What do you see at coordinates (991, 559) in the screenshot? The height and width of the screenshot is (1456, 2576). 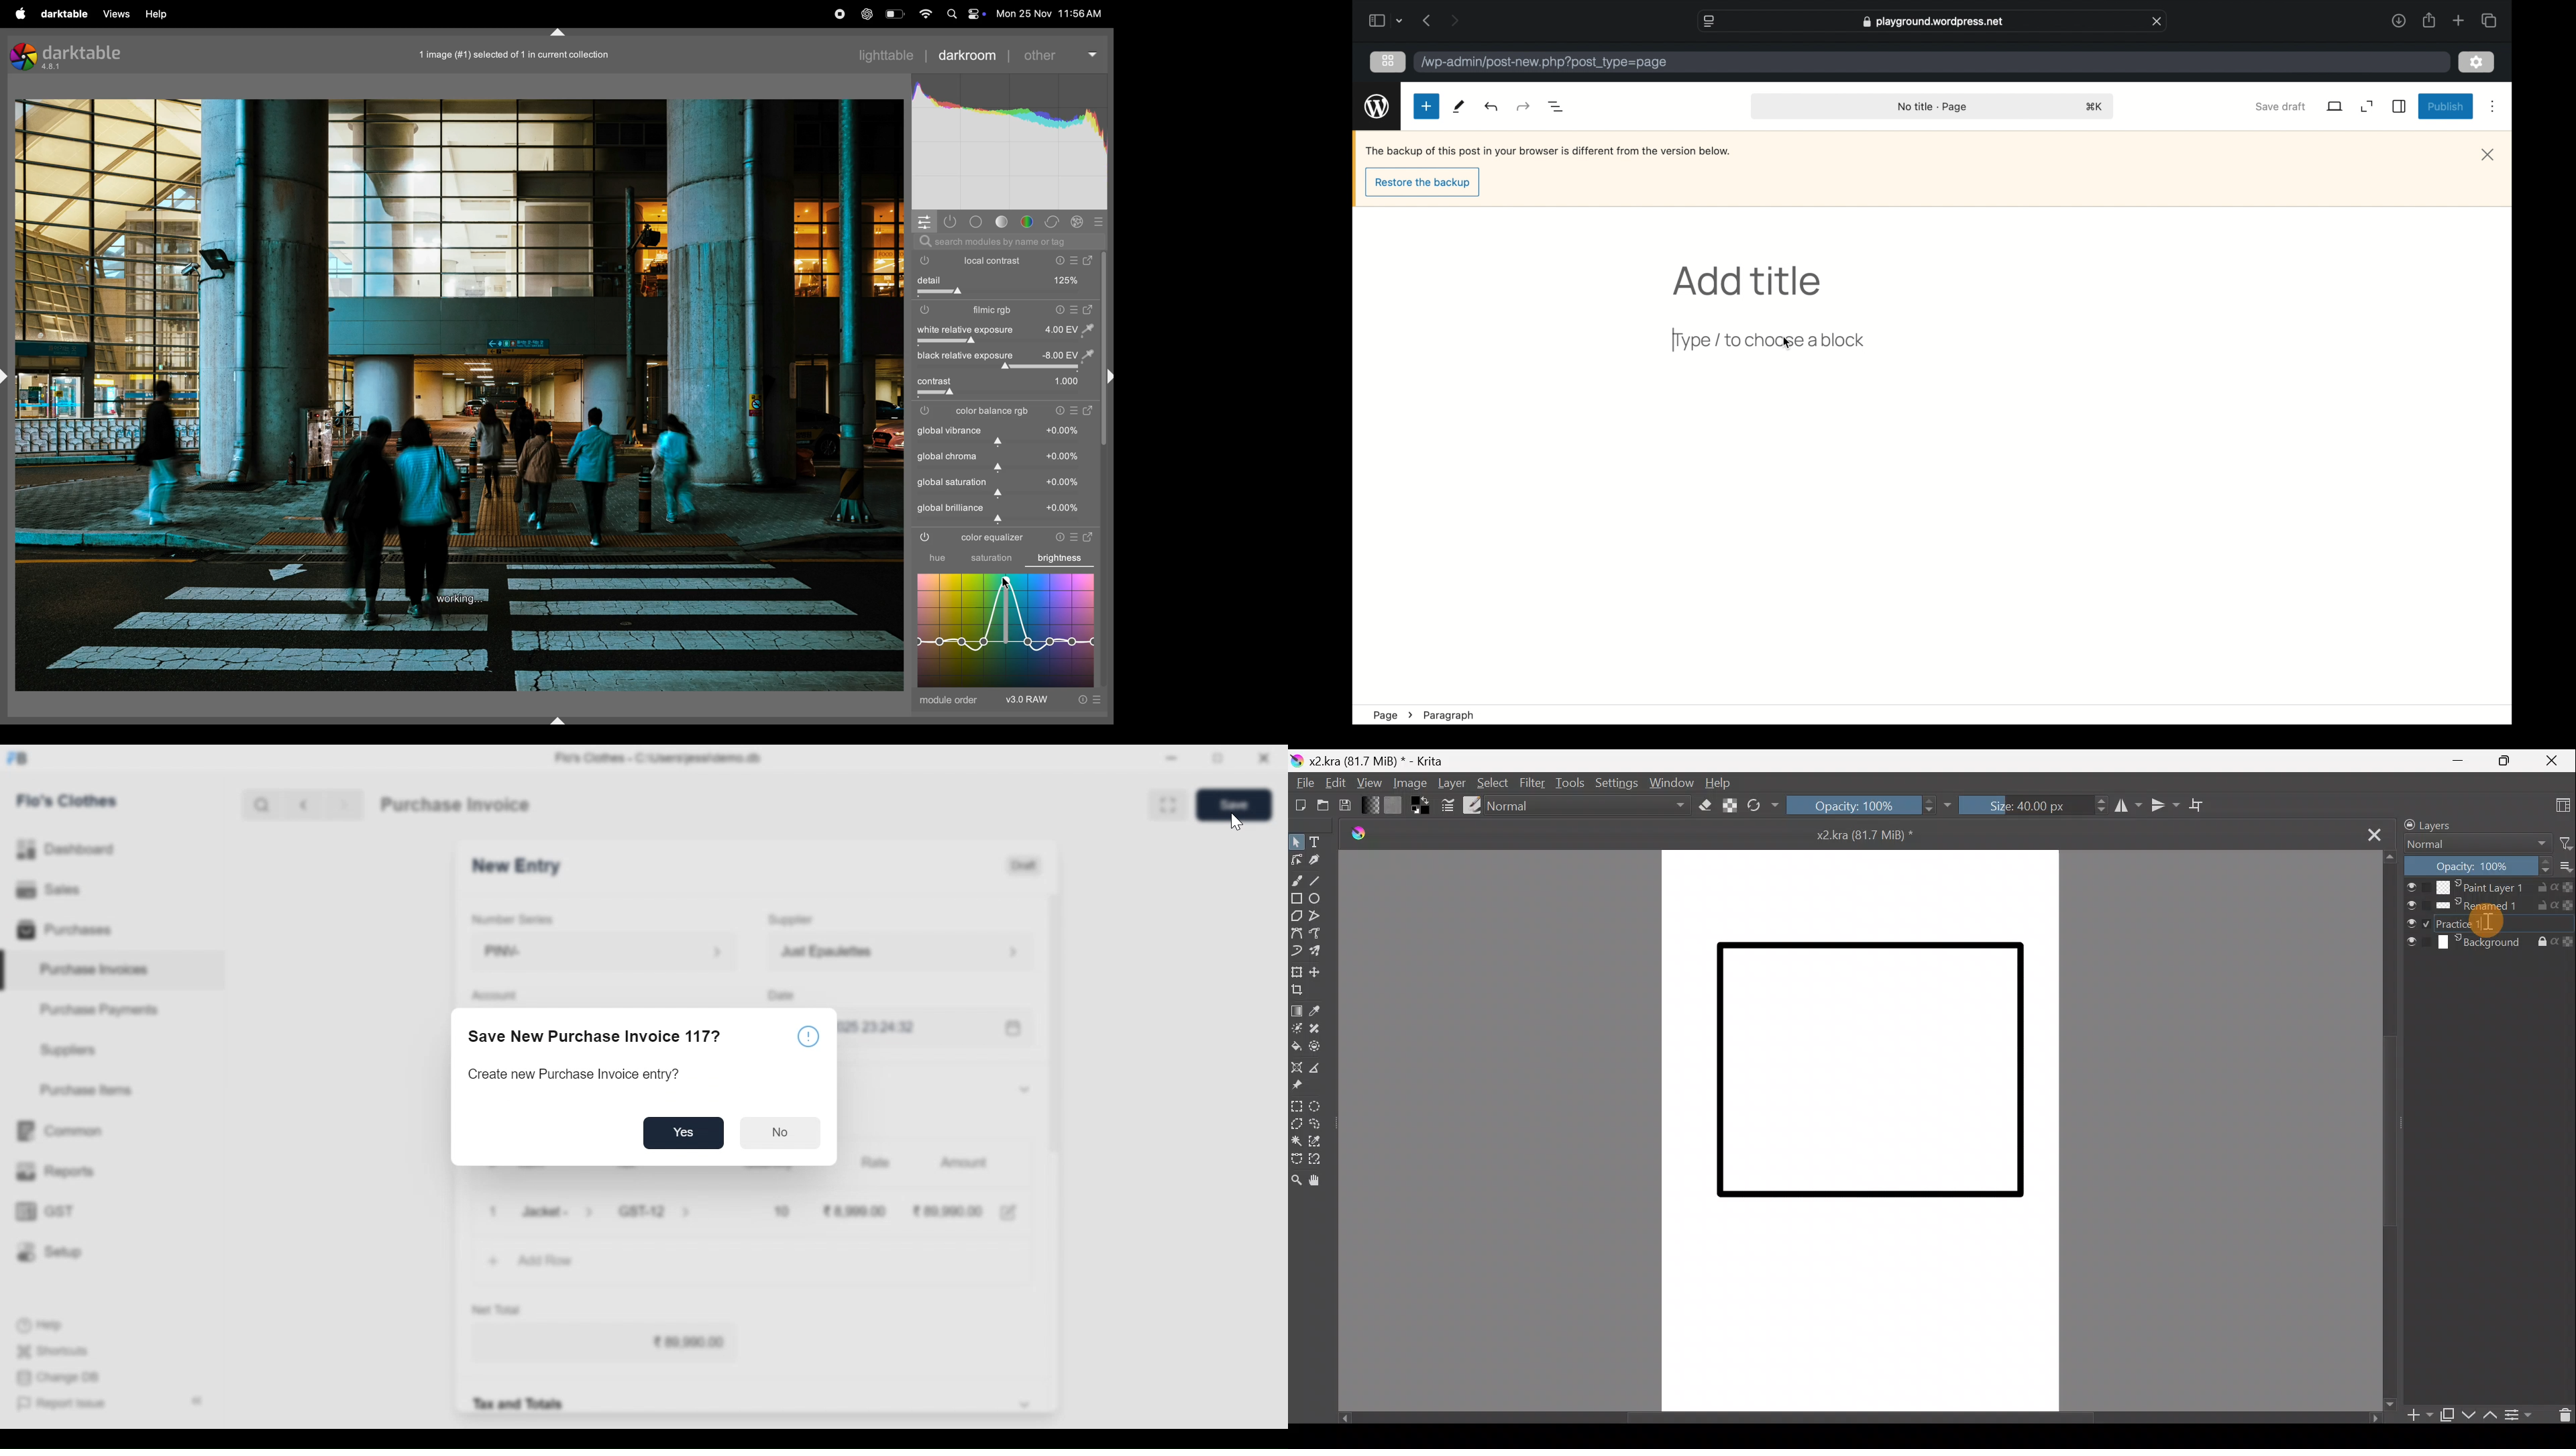 I see `saturation` at bounding box center [991, 559].